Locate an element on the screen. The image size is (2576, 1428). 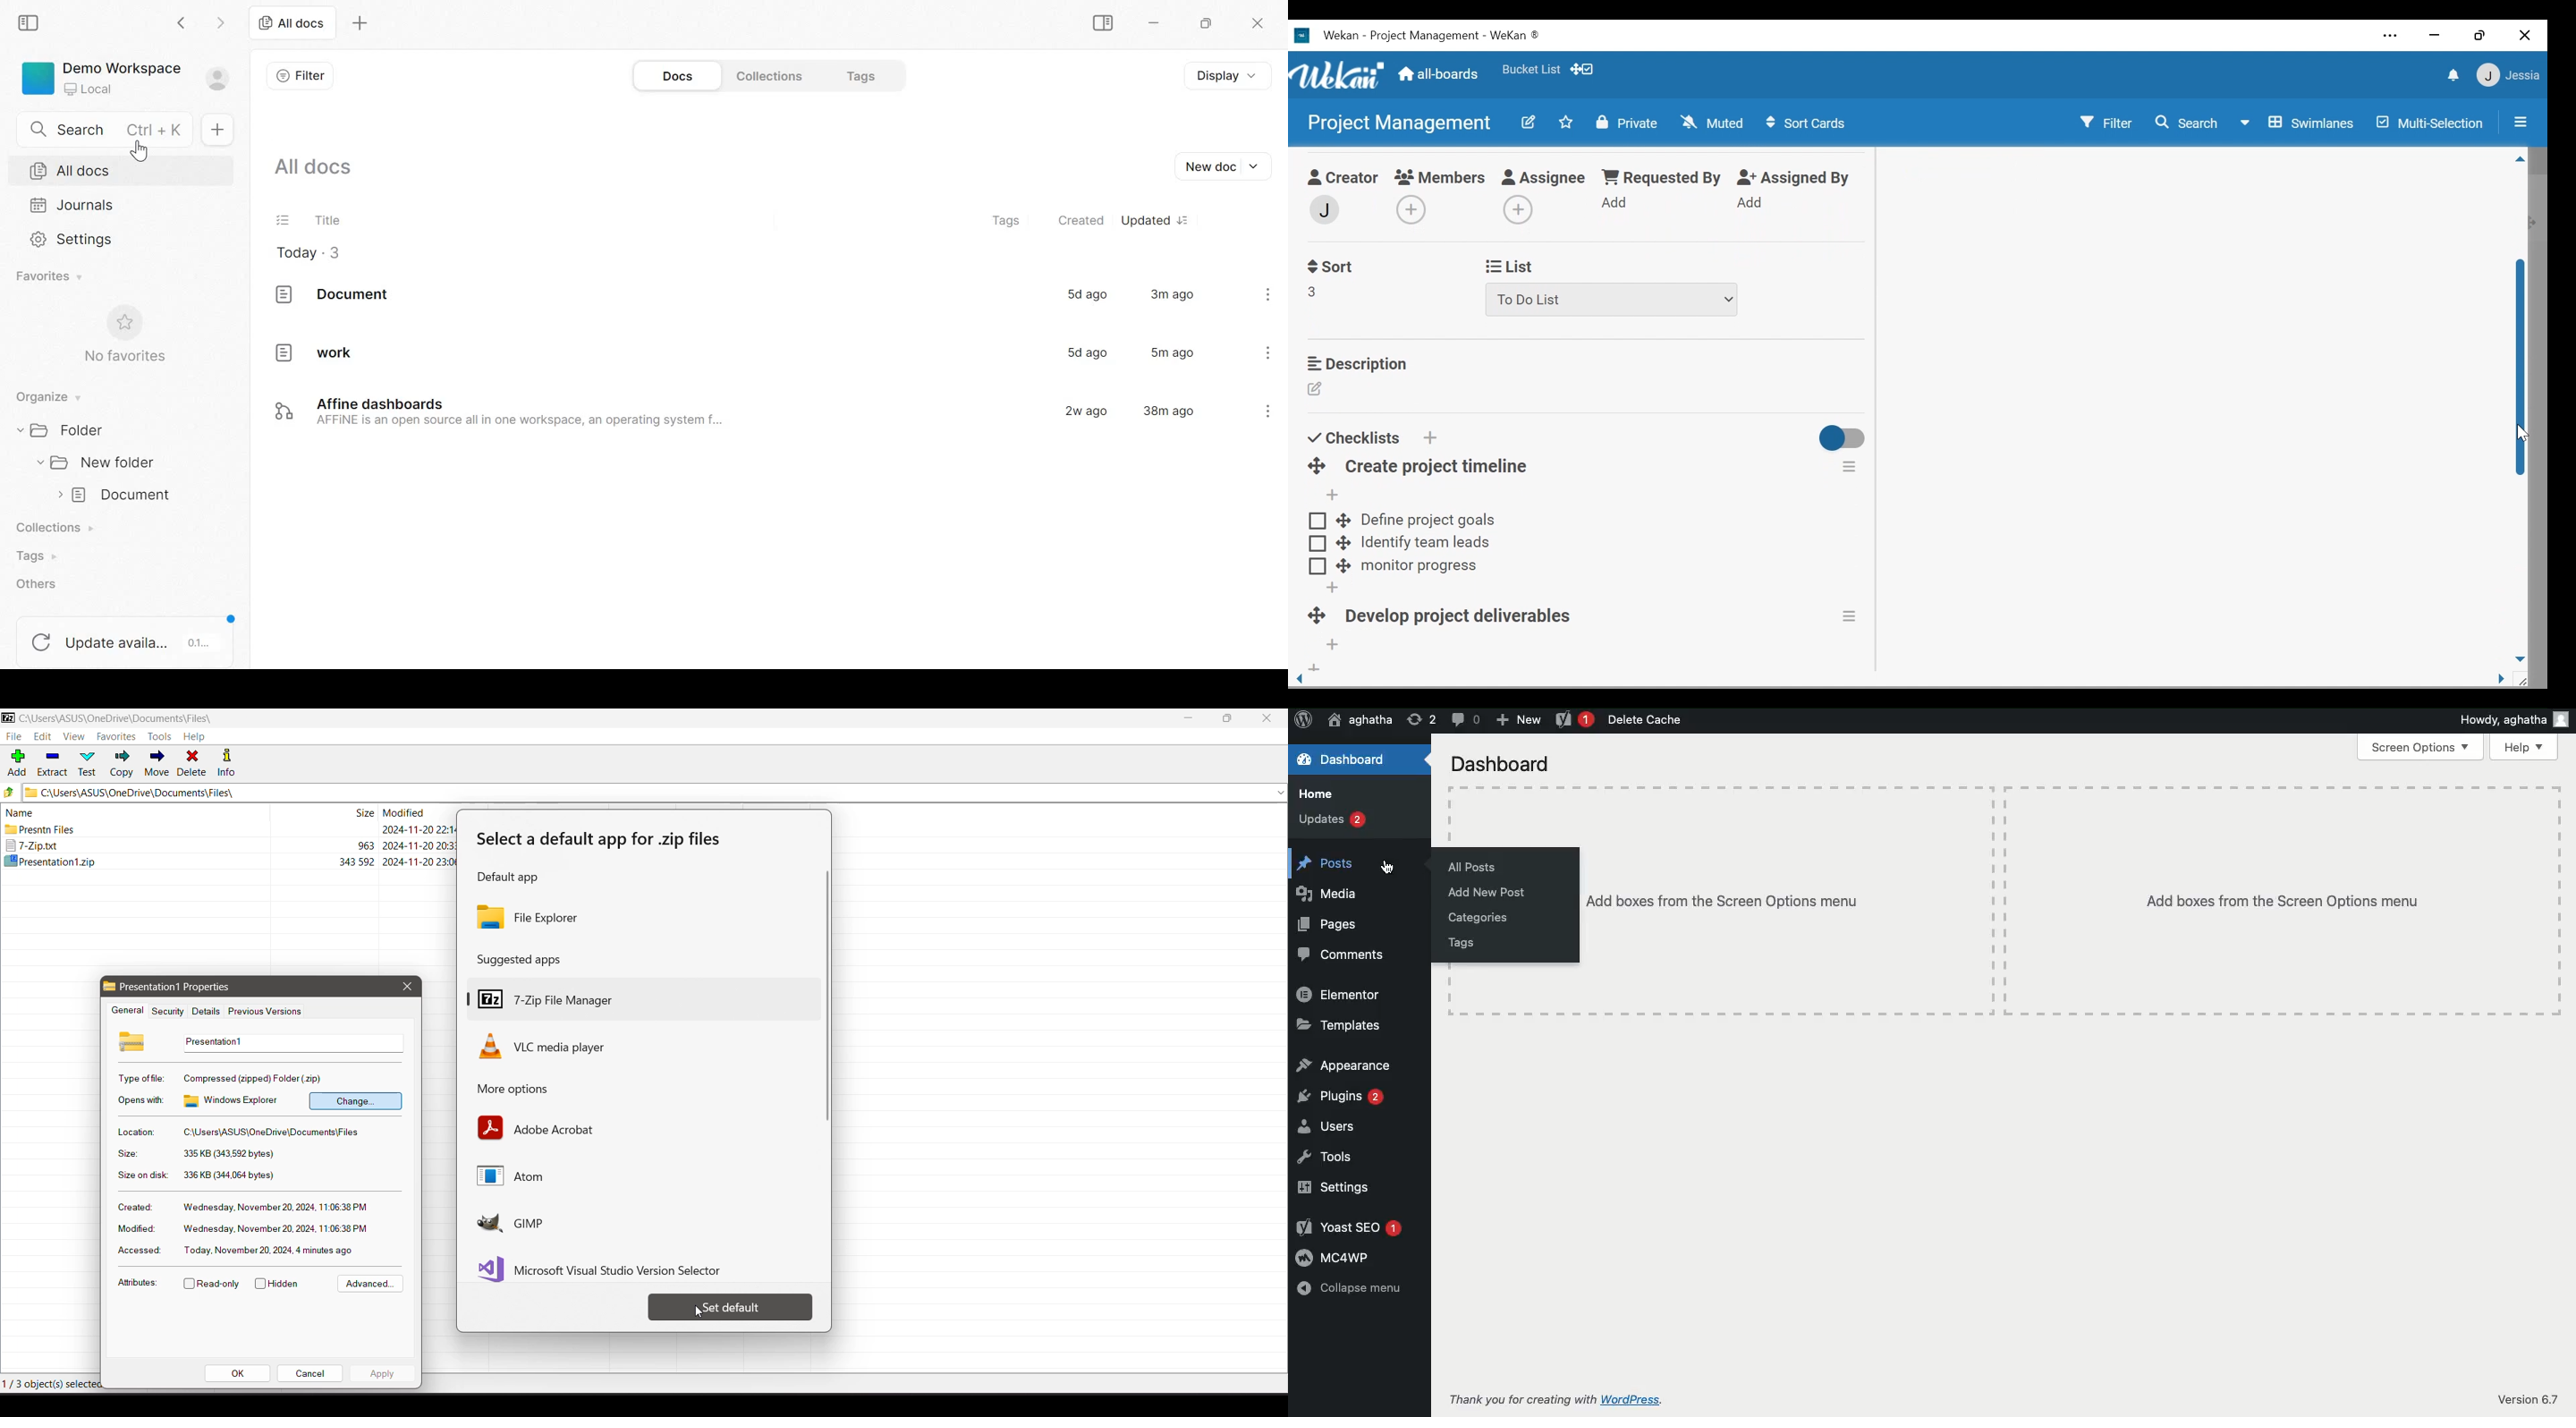
minimize is located at coordinates (2435, 35).